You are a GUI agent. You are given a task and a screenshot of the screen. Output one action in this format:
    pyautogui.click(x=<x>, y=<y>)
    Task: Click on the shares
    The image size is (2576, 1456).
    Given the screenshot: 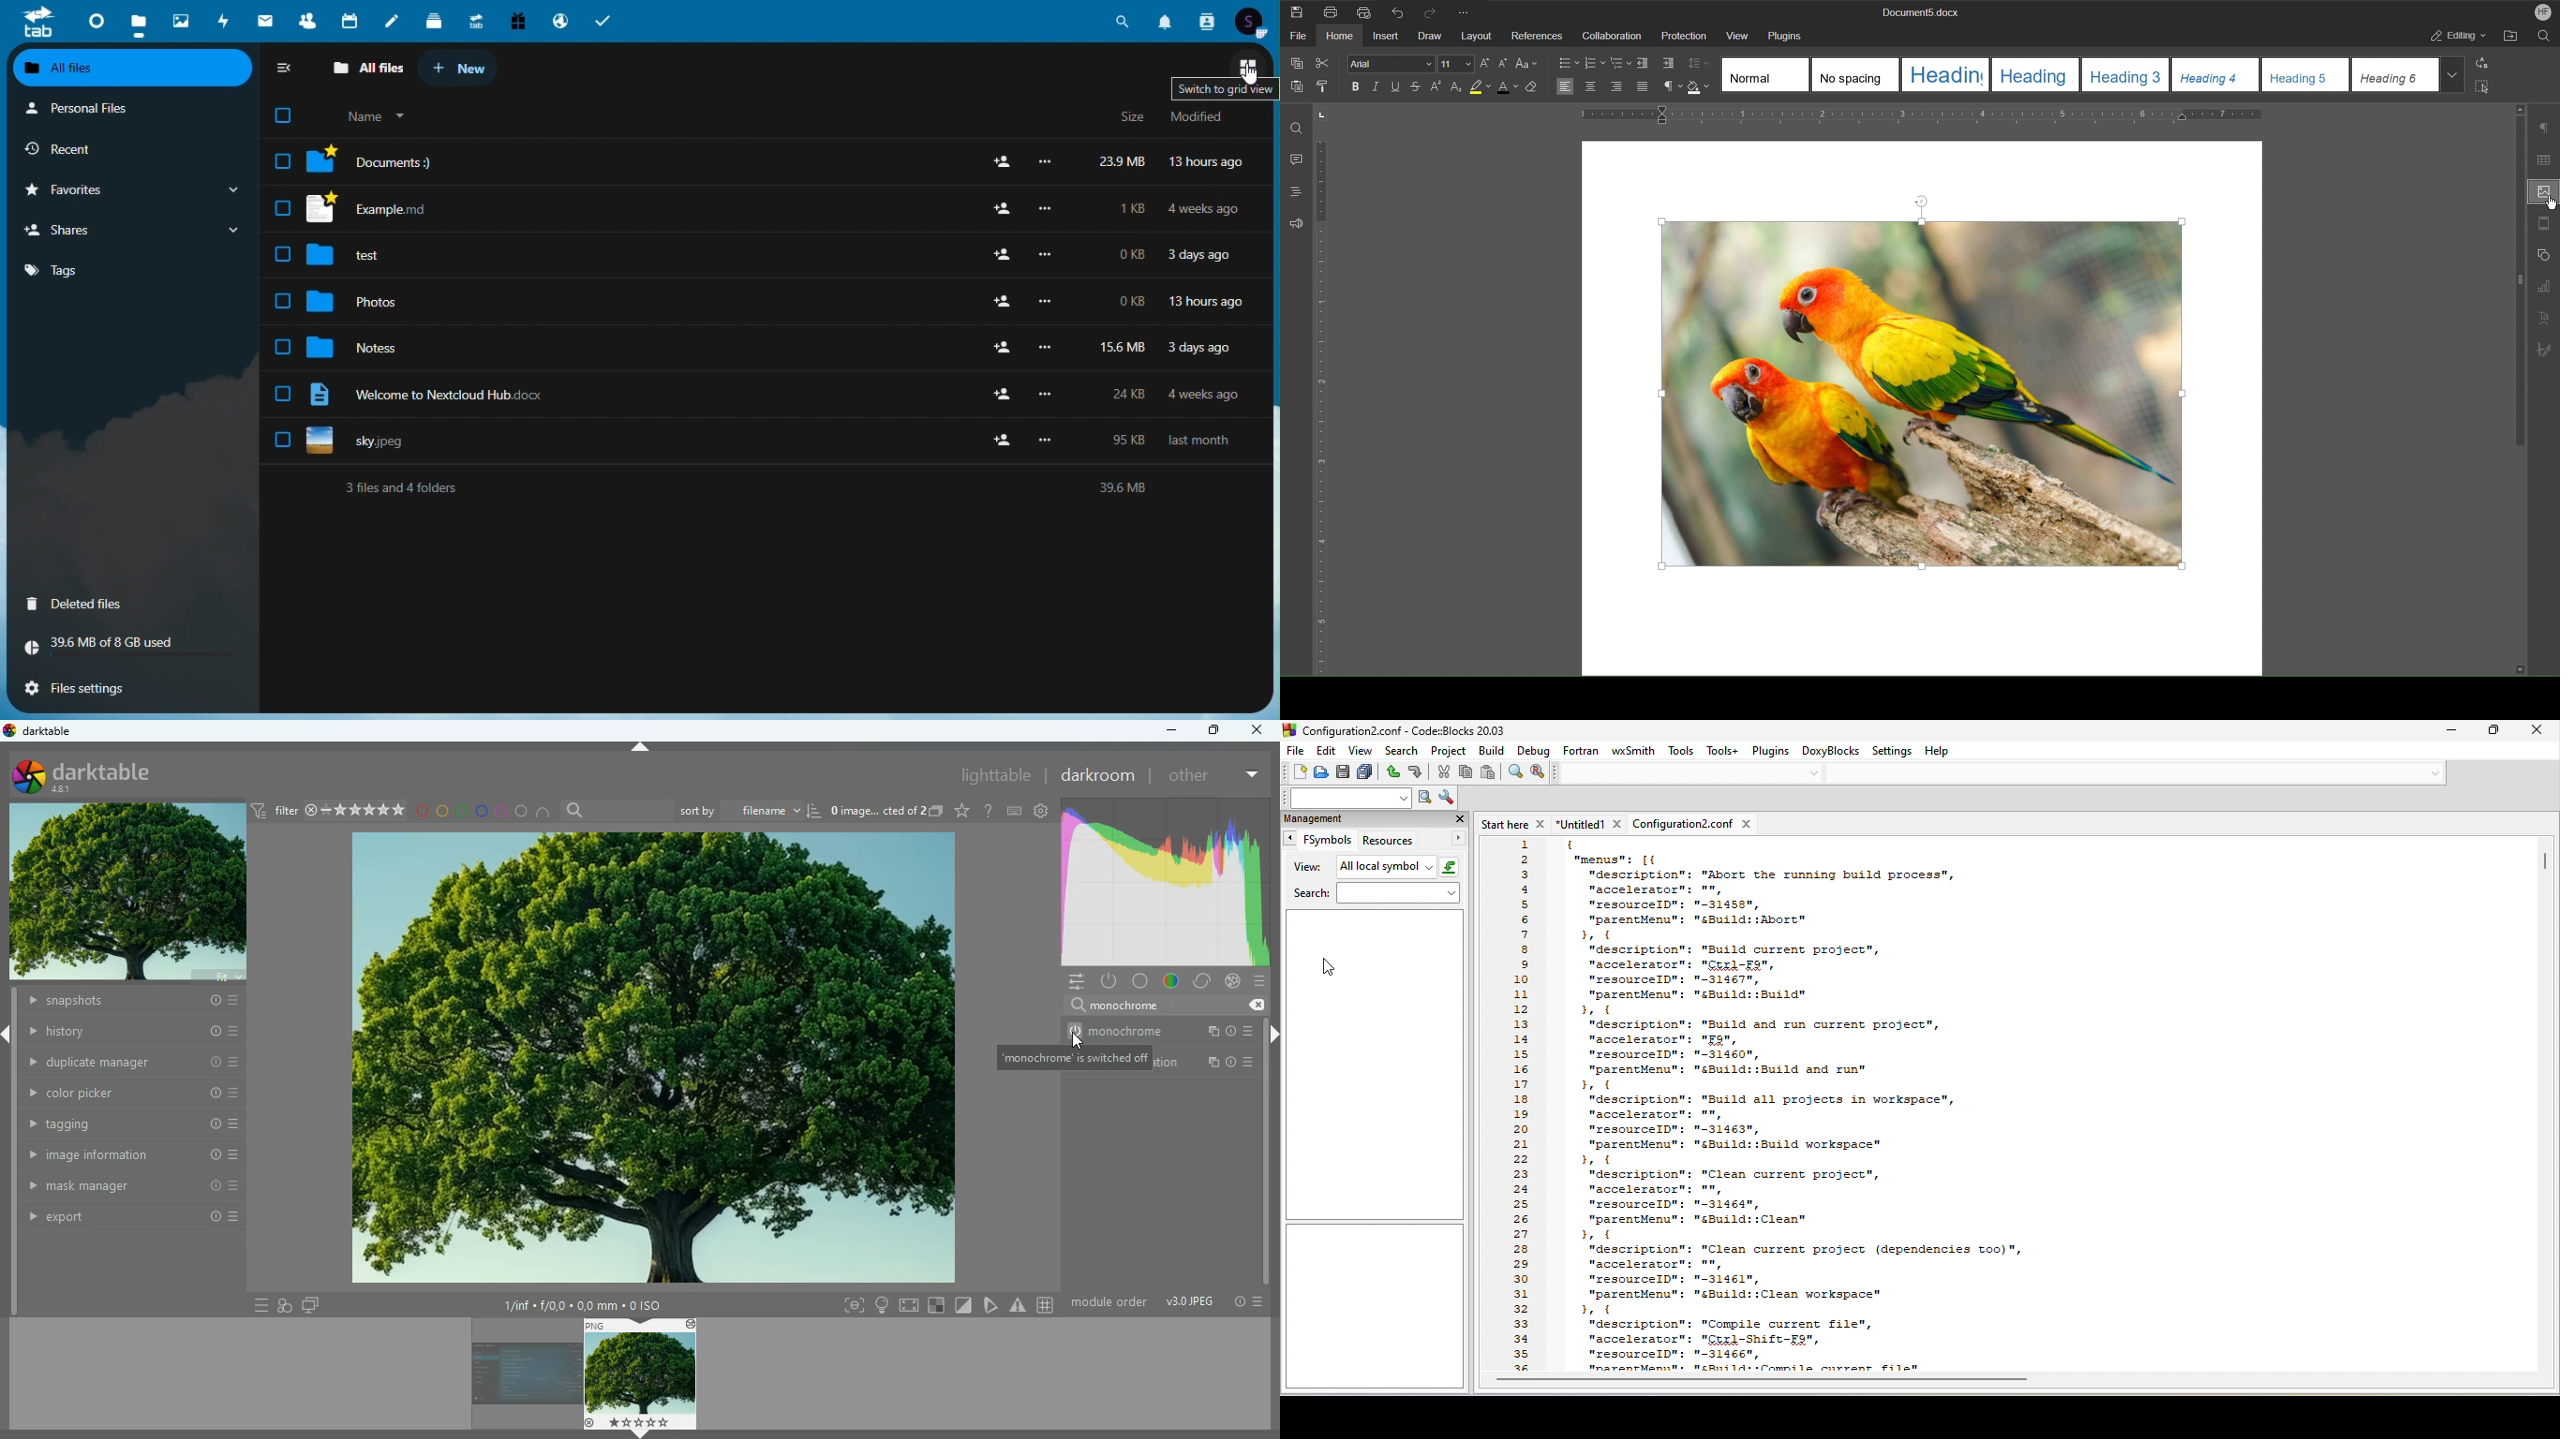 What is the action you would take?
    pyautogui.click(x=129, y=229)
    